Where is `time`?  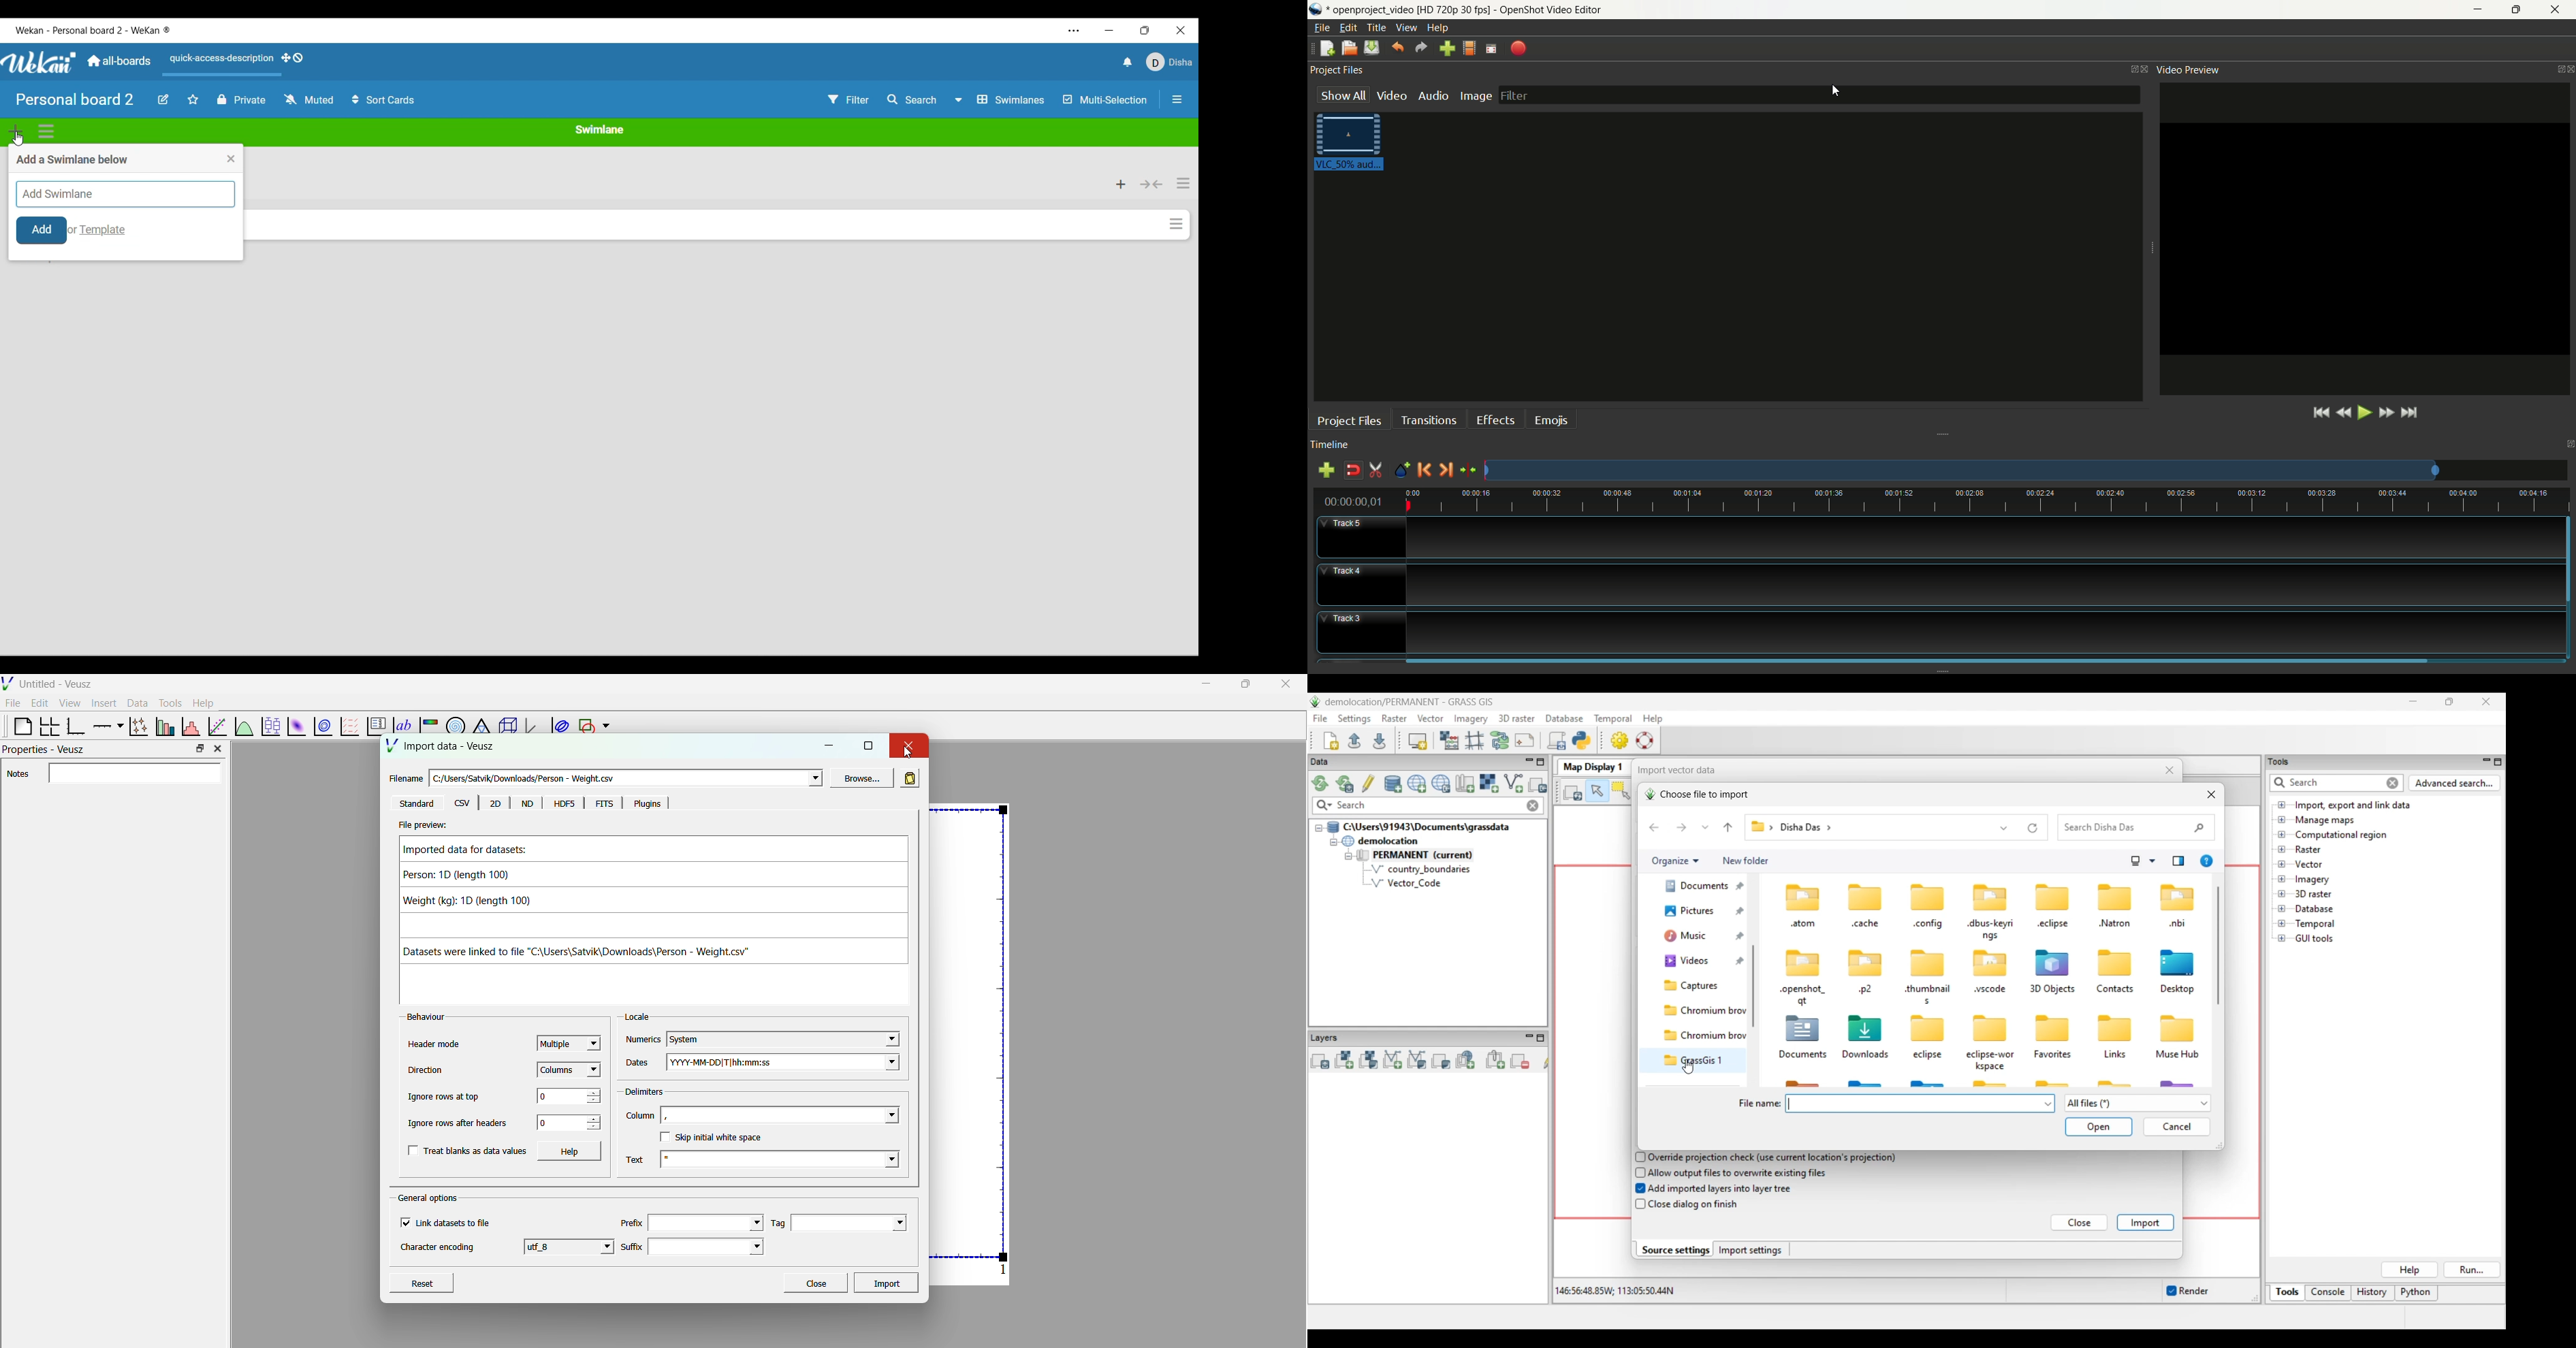 time is located at coordinates (1358, 502).